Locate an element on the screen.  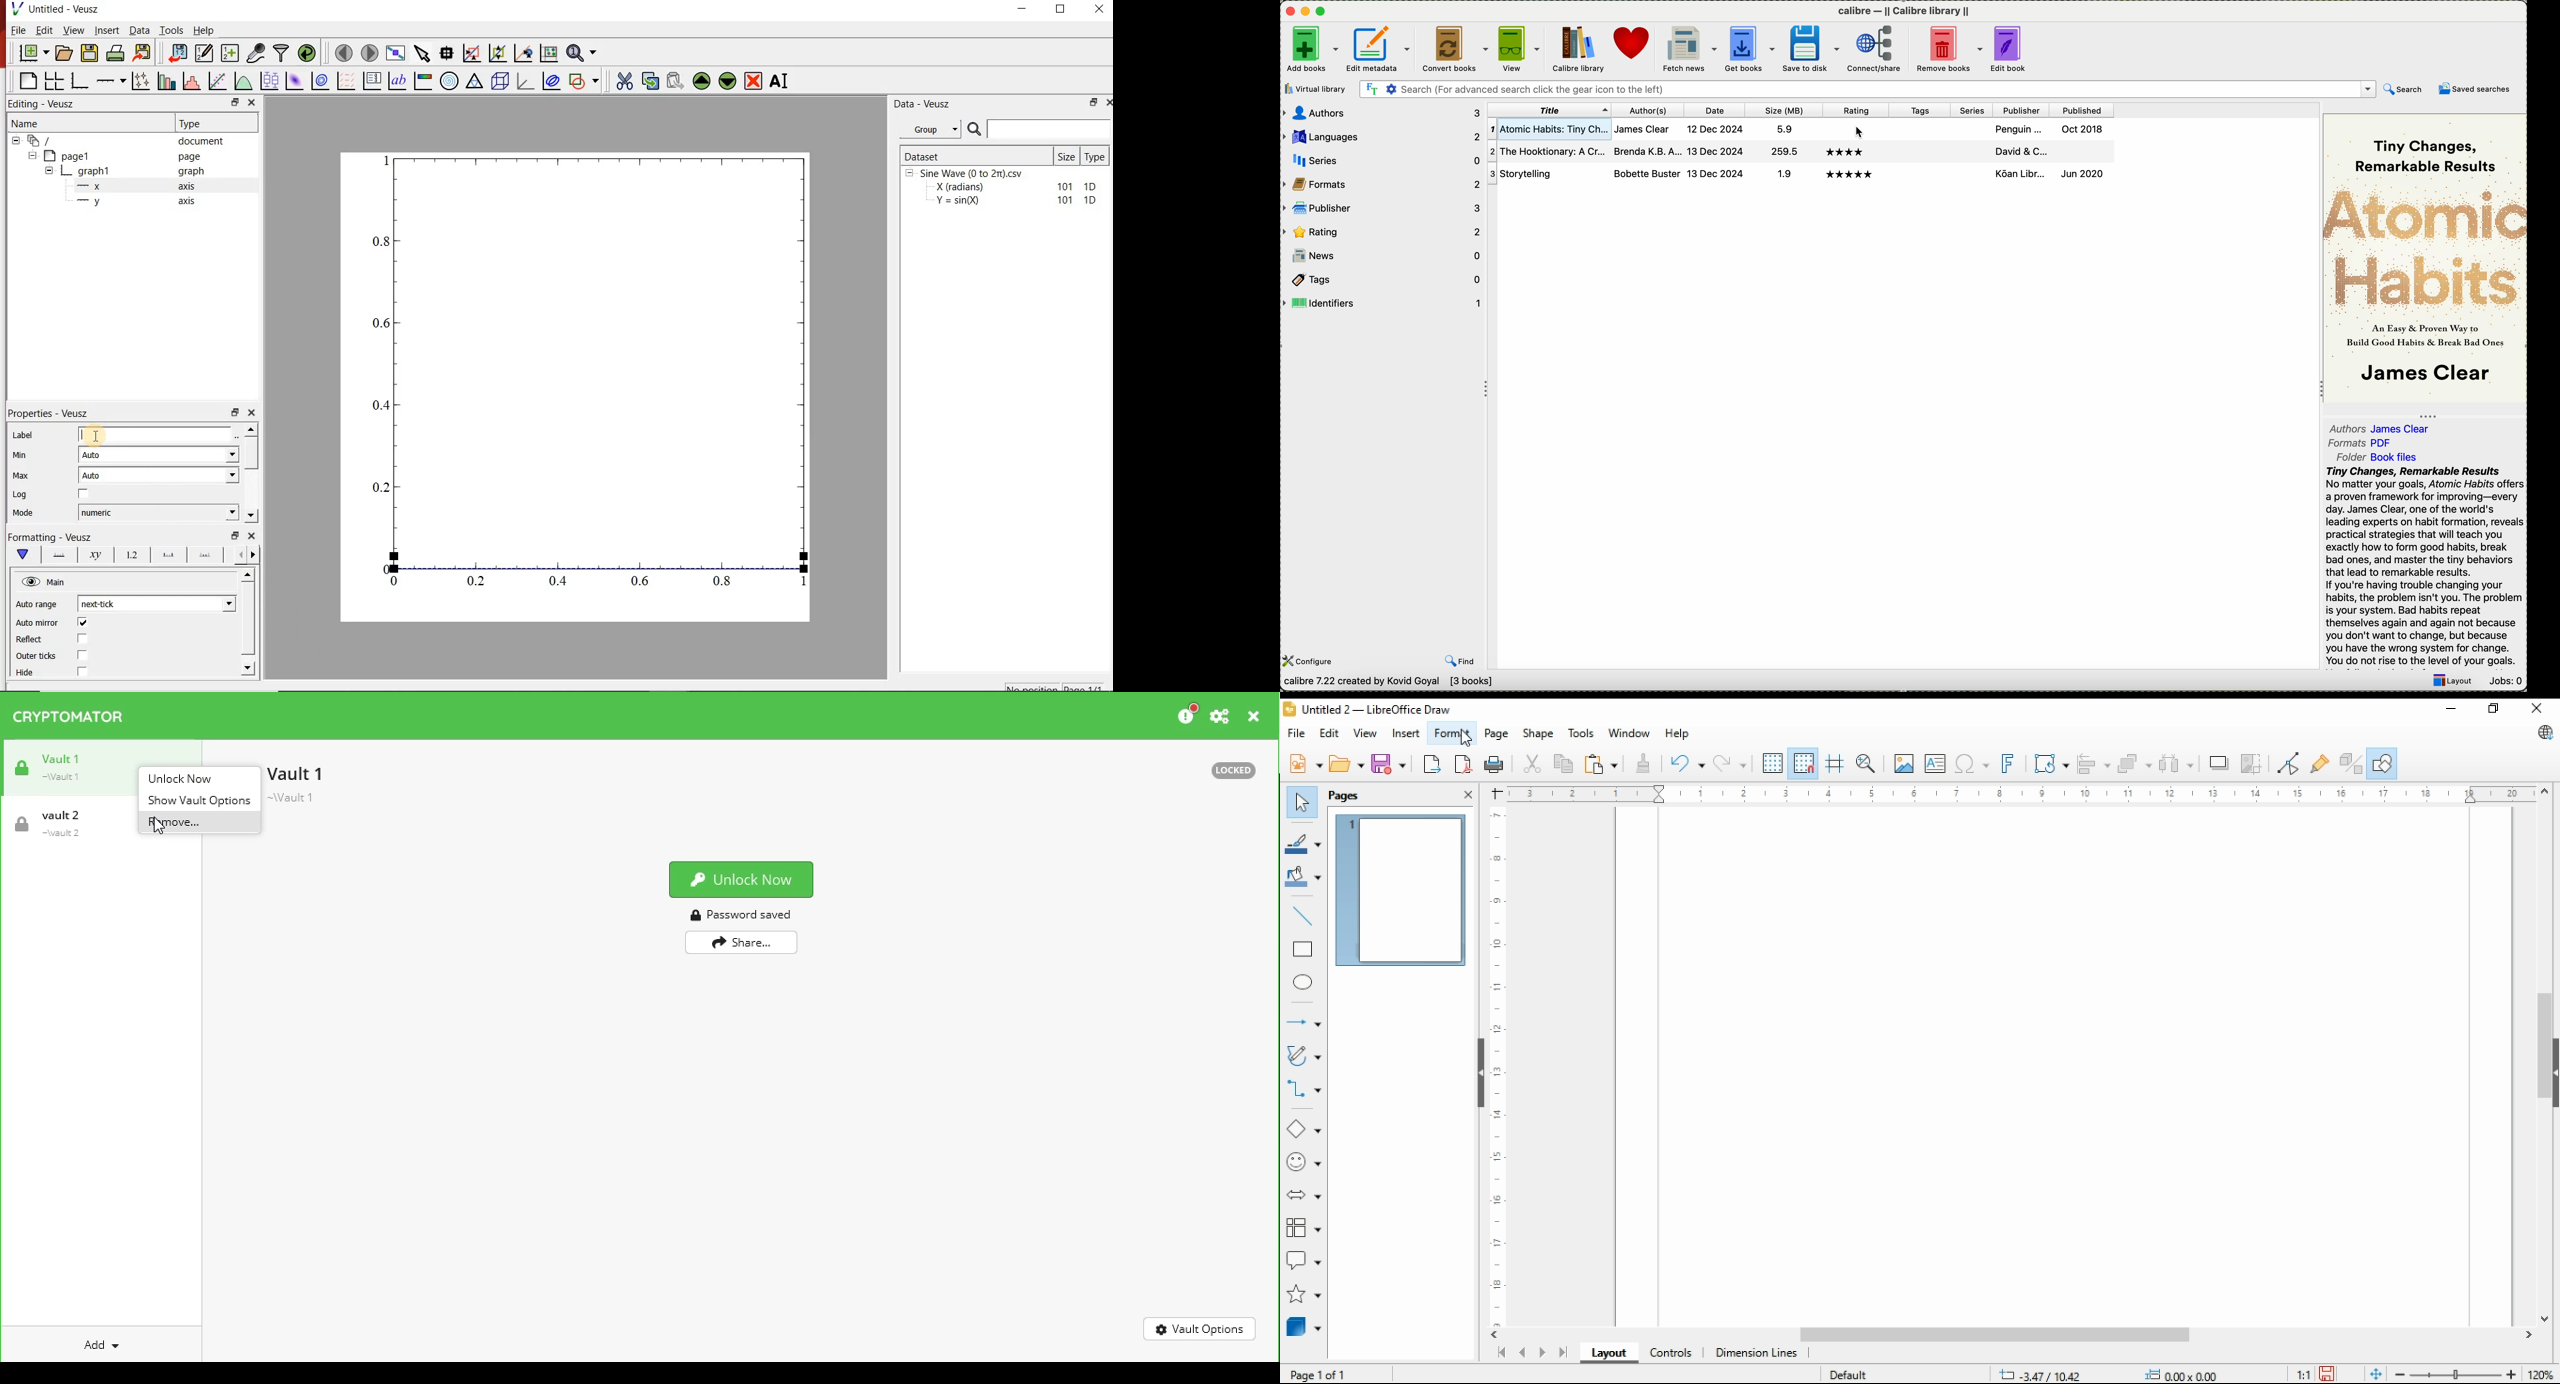
Up is located at coordinates (251, 429).